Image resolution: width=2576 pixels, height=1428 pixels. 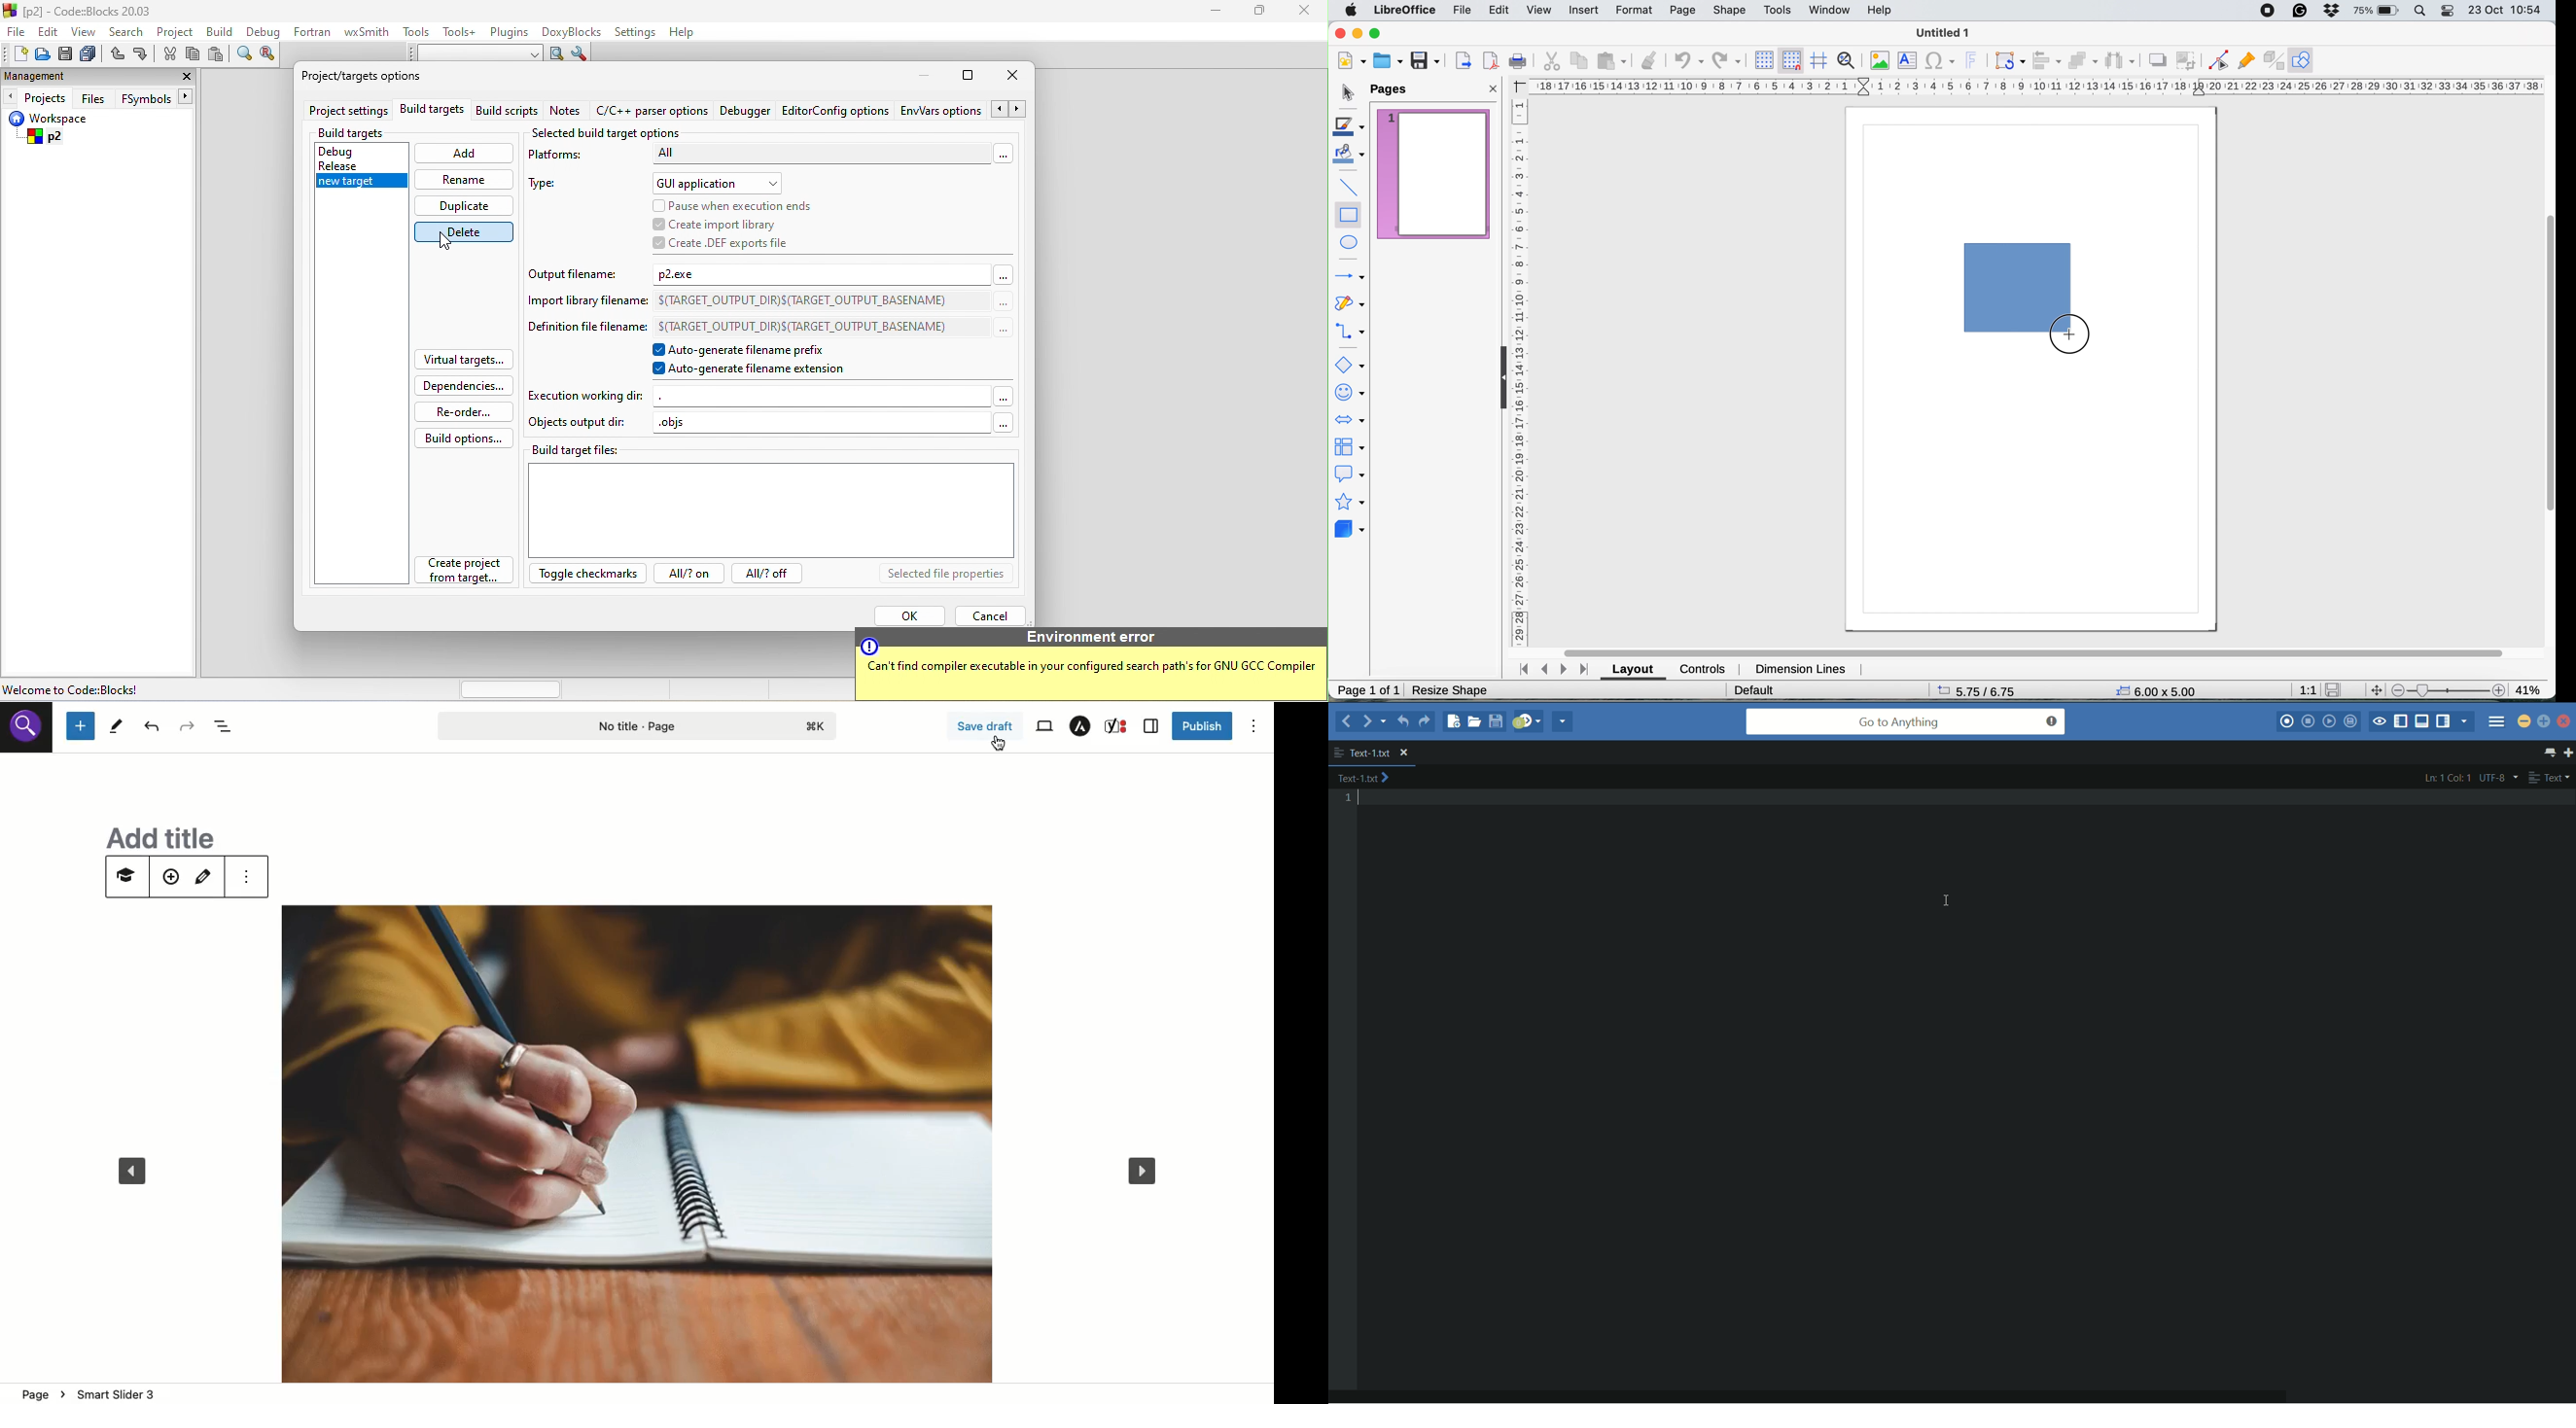 What do you see at coordinates (686, 576) in the screenshot?
I see `all?on` at bounding box center [686, 576].